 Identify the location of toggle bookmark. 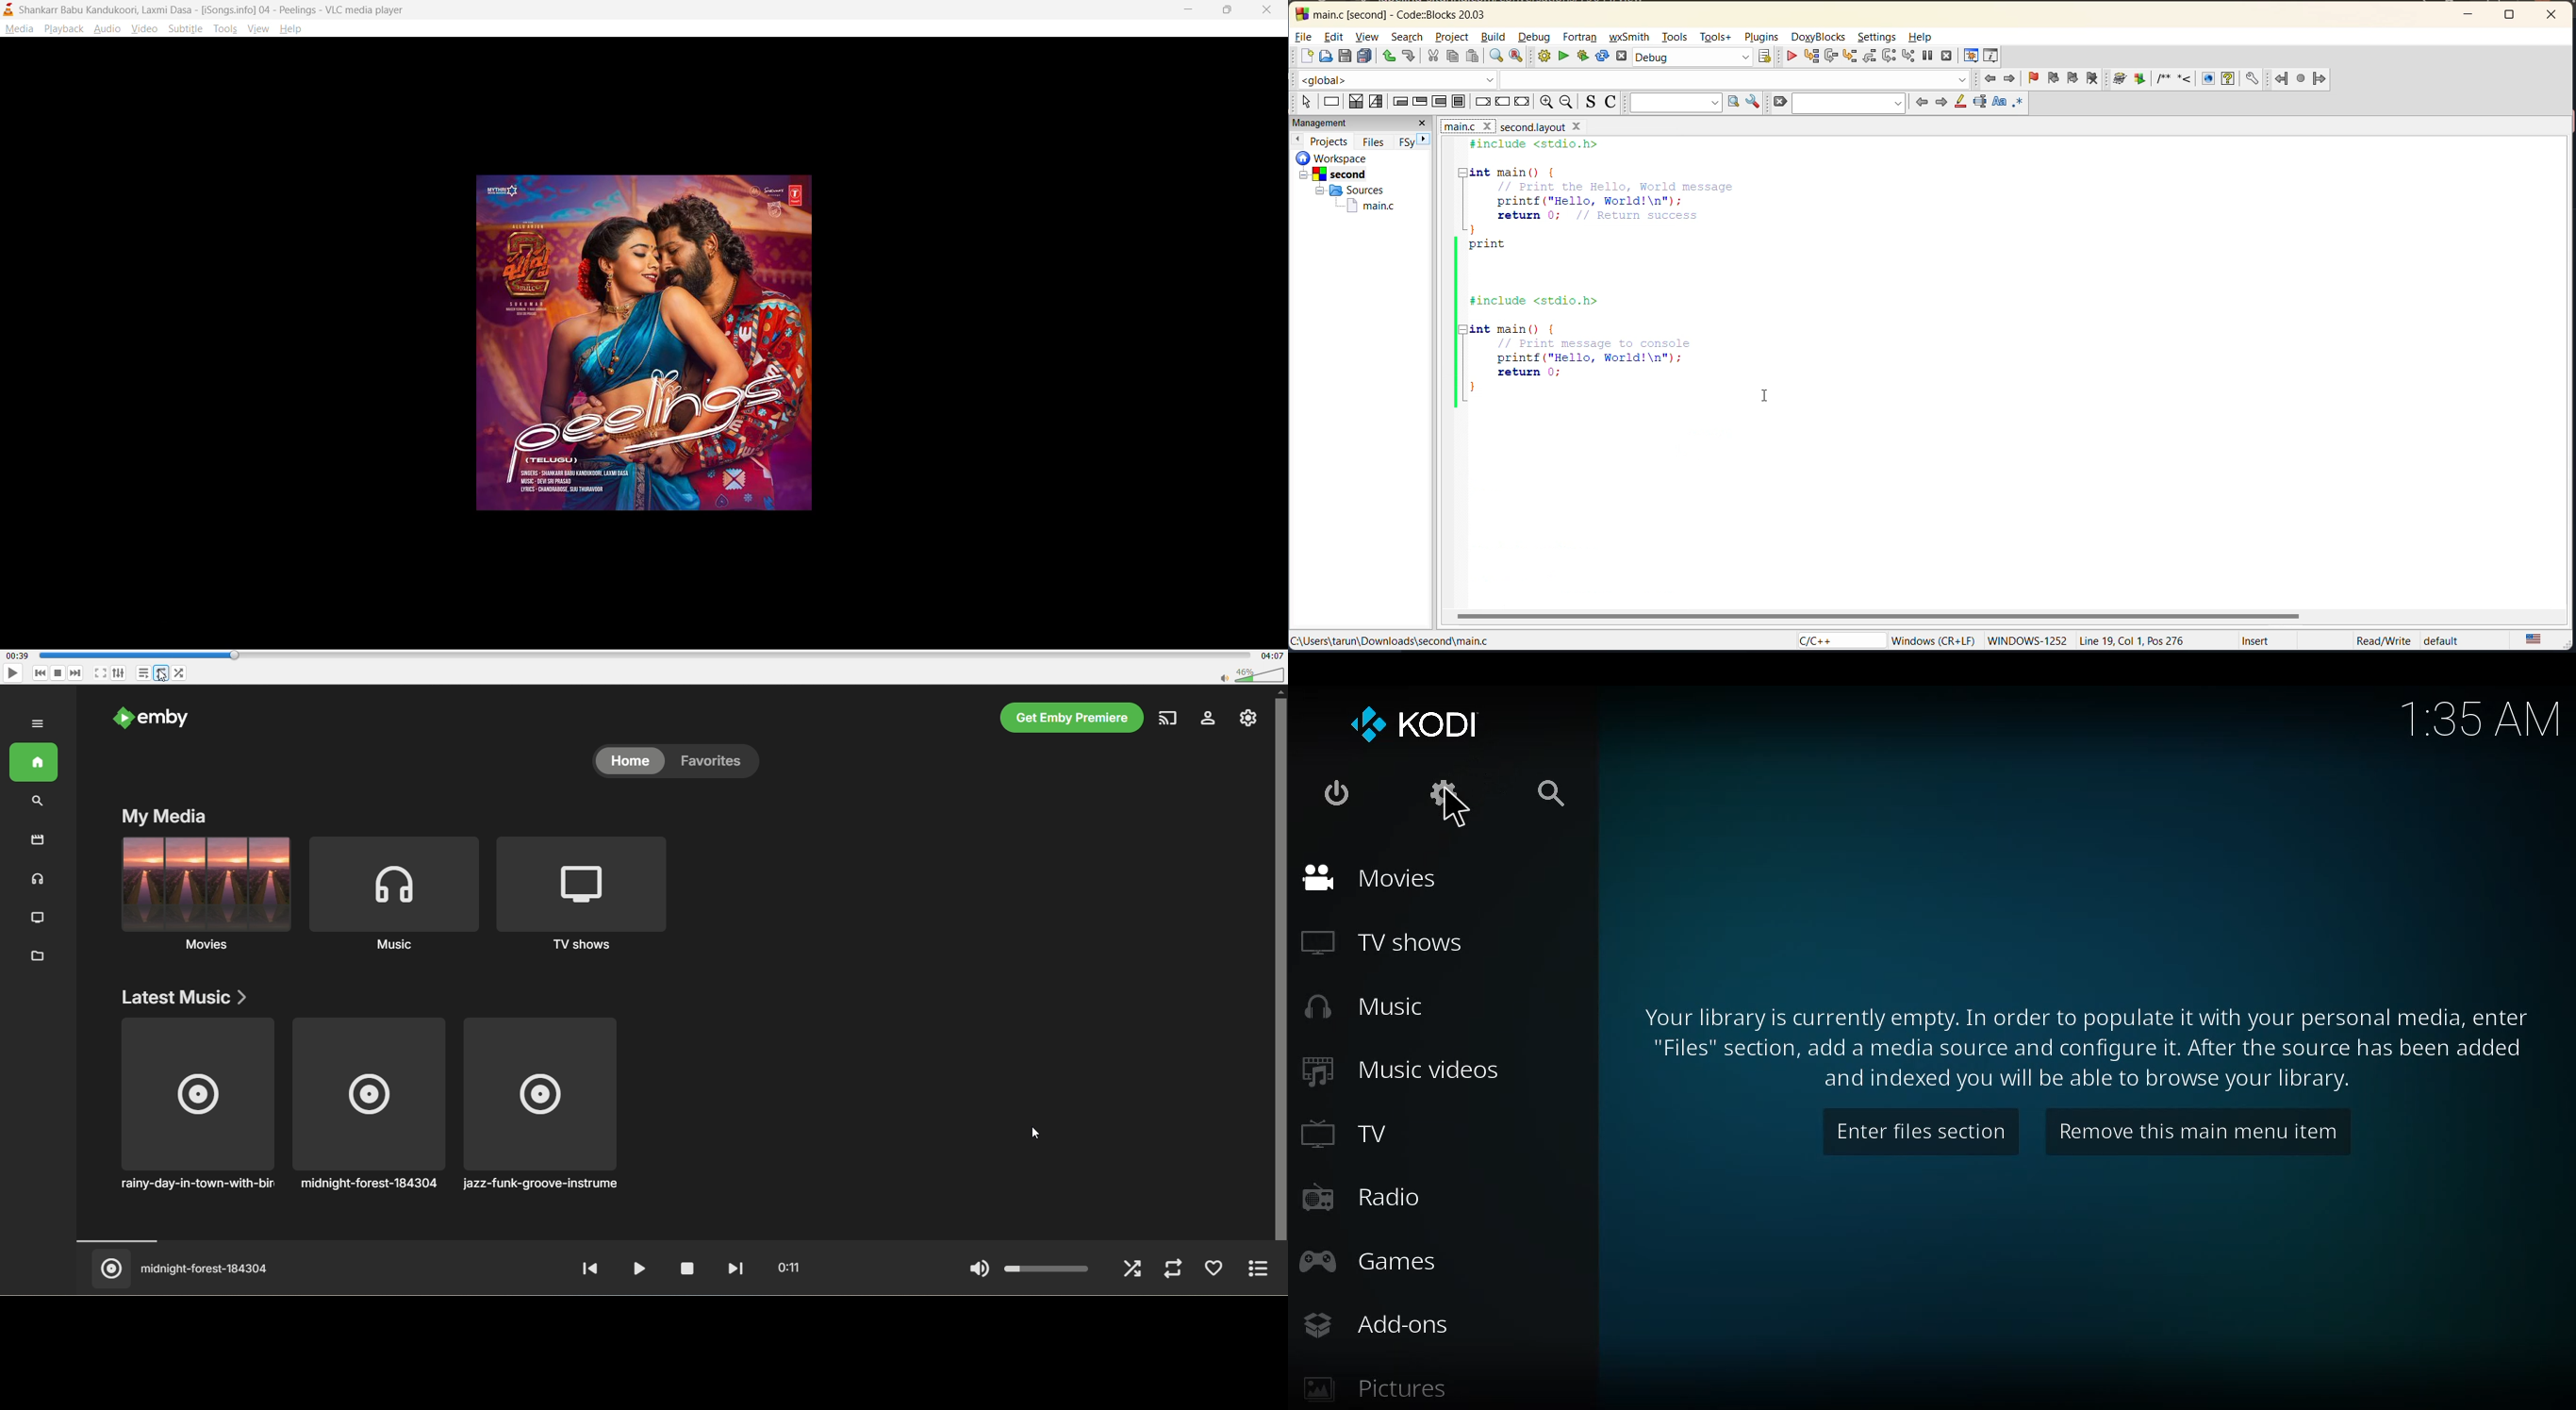
(2037, 78).